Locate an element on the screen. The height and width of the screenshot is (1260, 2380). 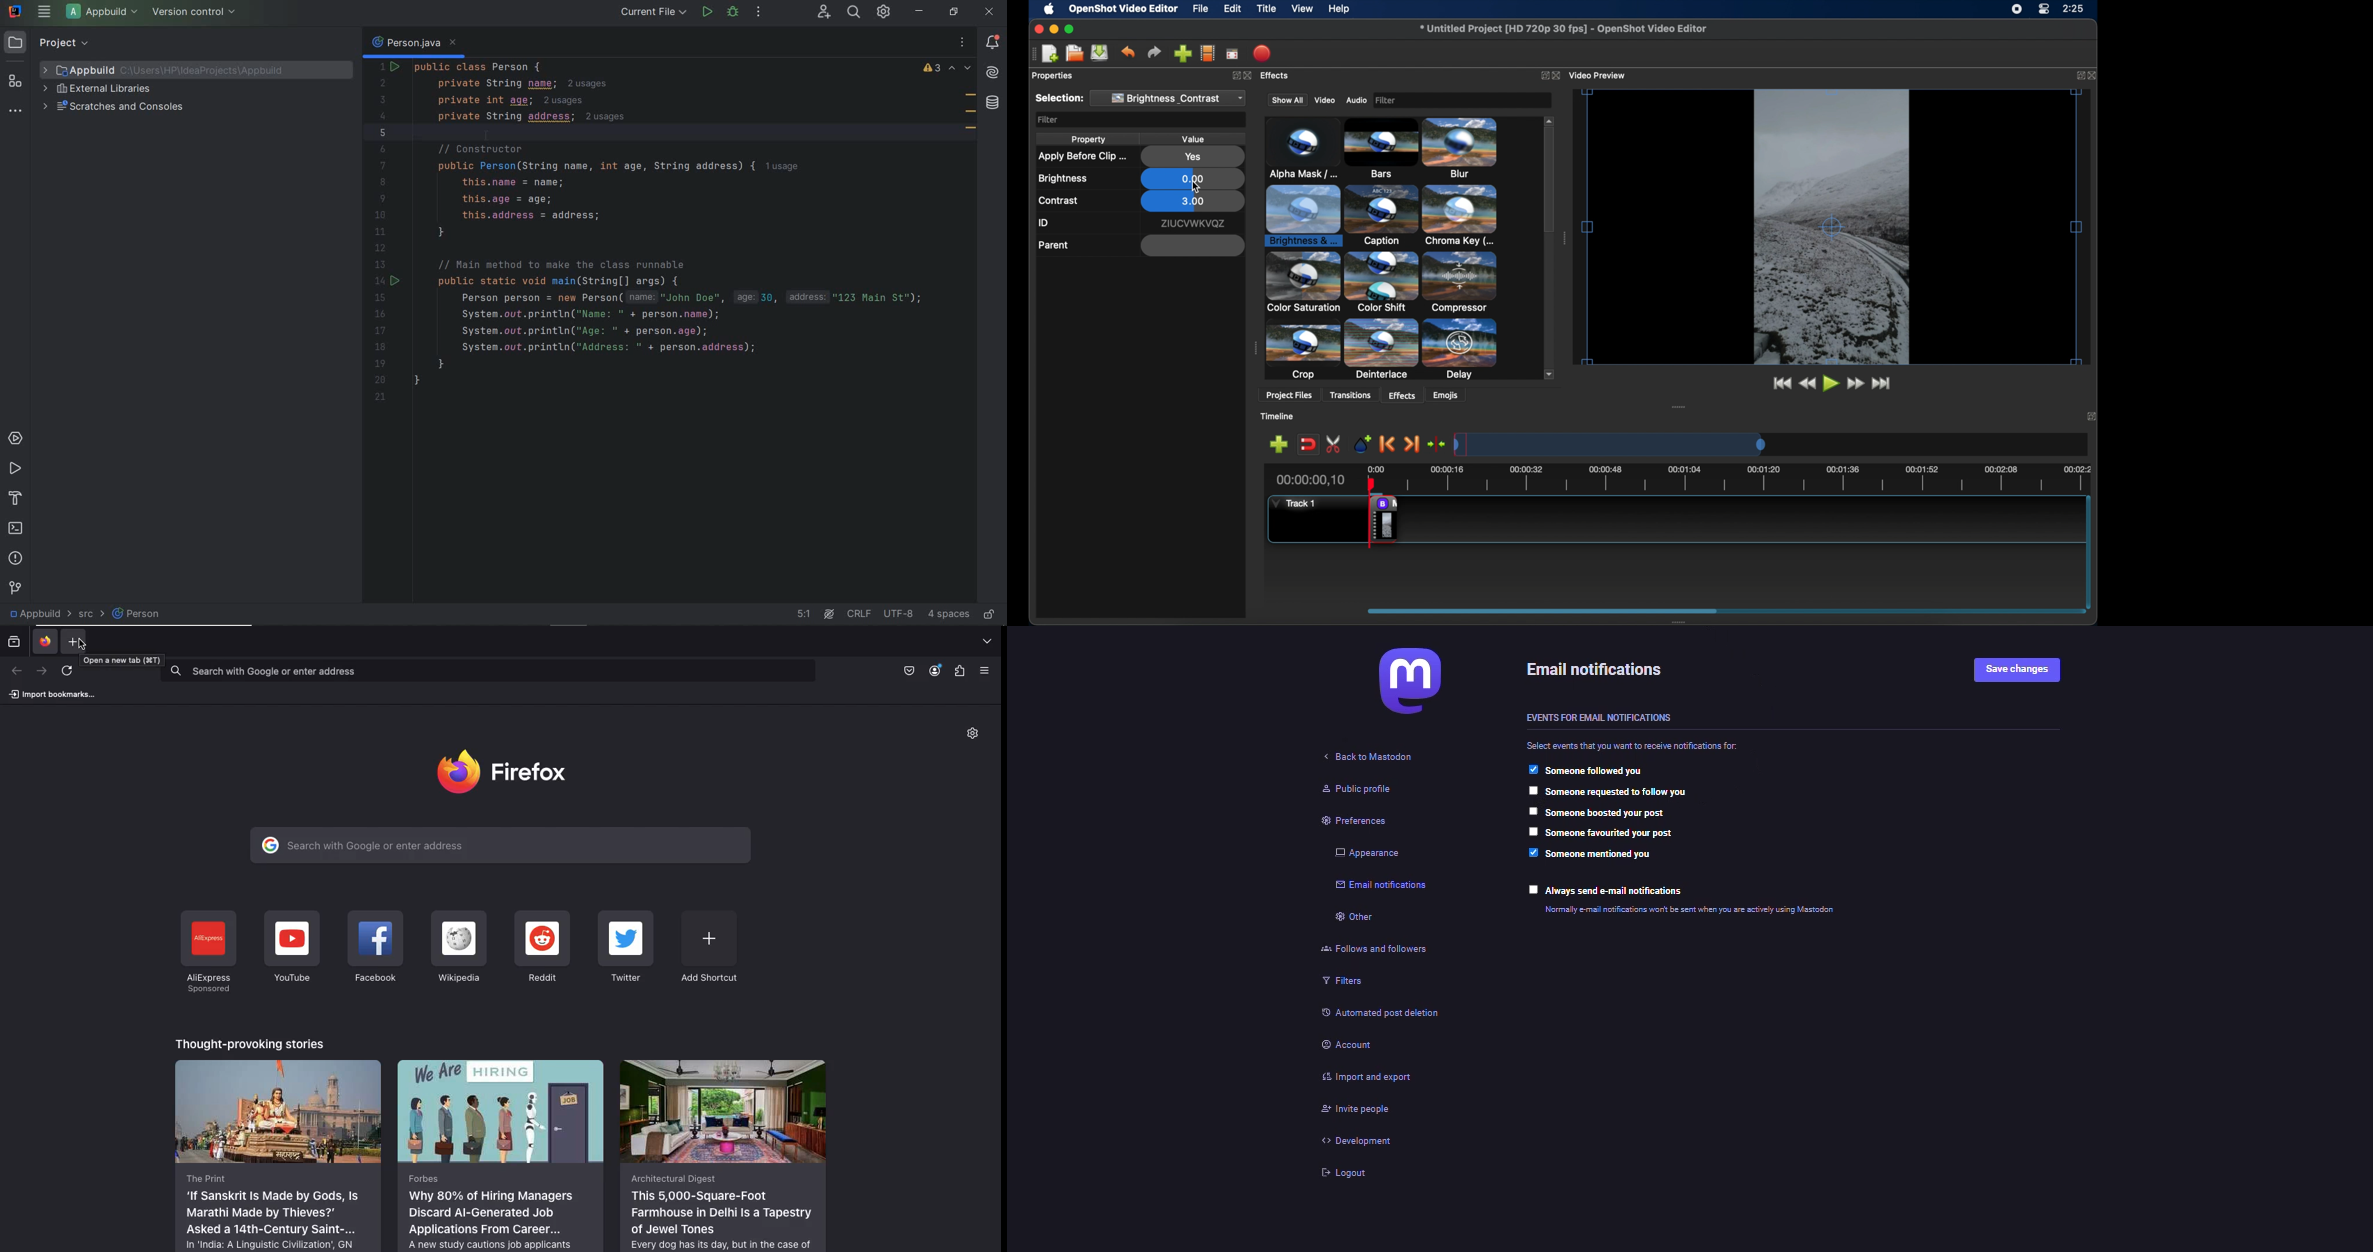
brightness is located at coordinates (1063, 179).